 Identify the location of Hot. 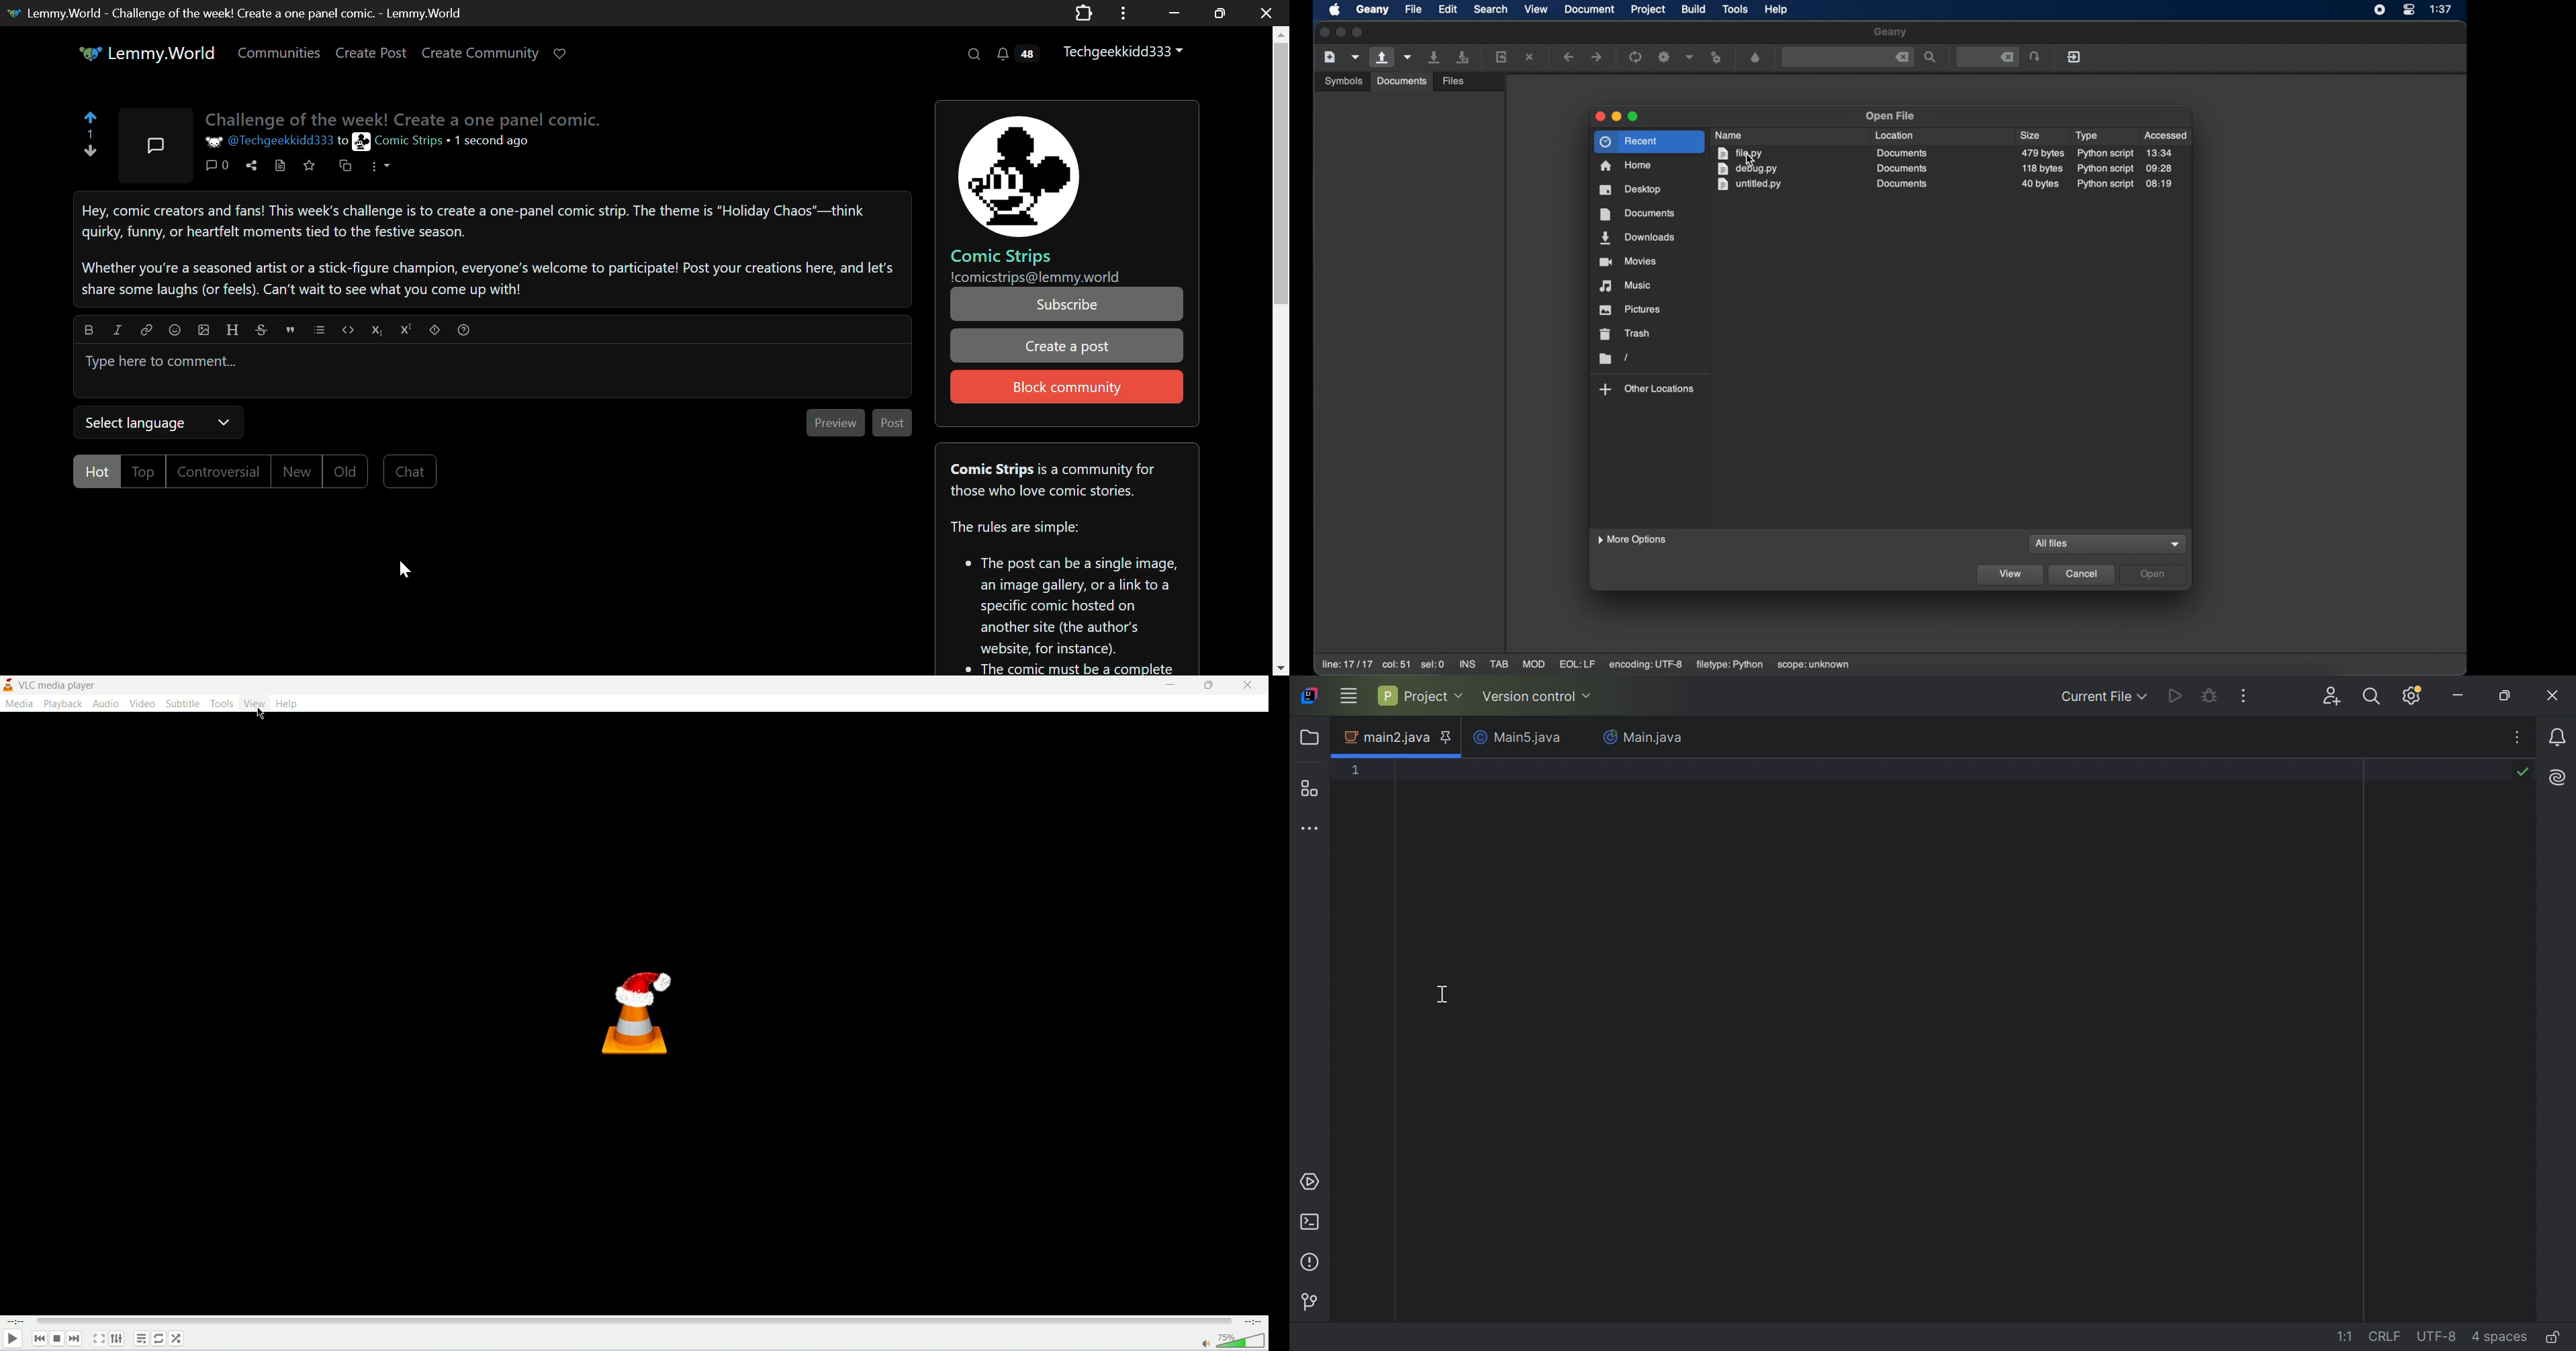
(99, 471).